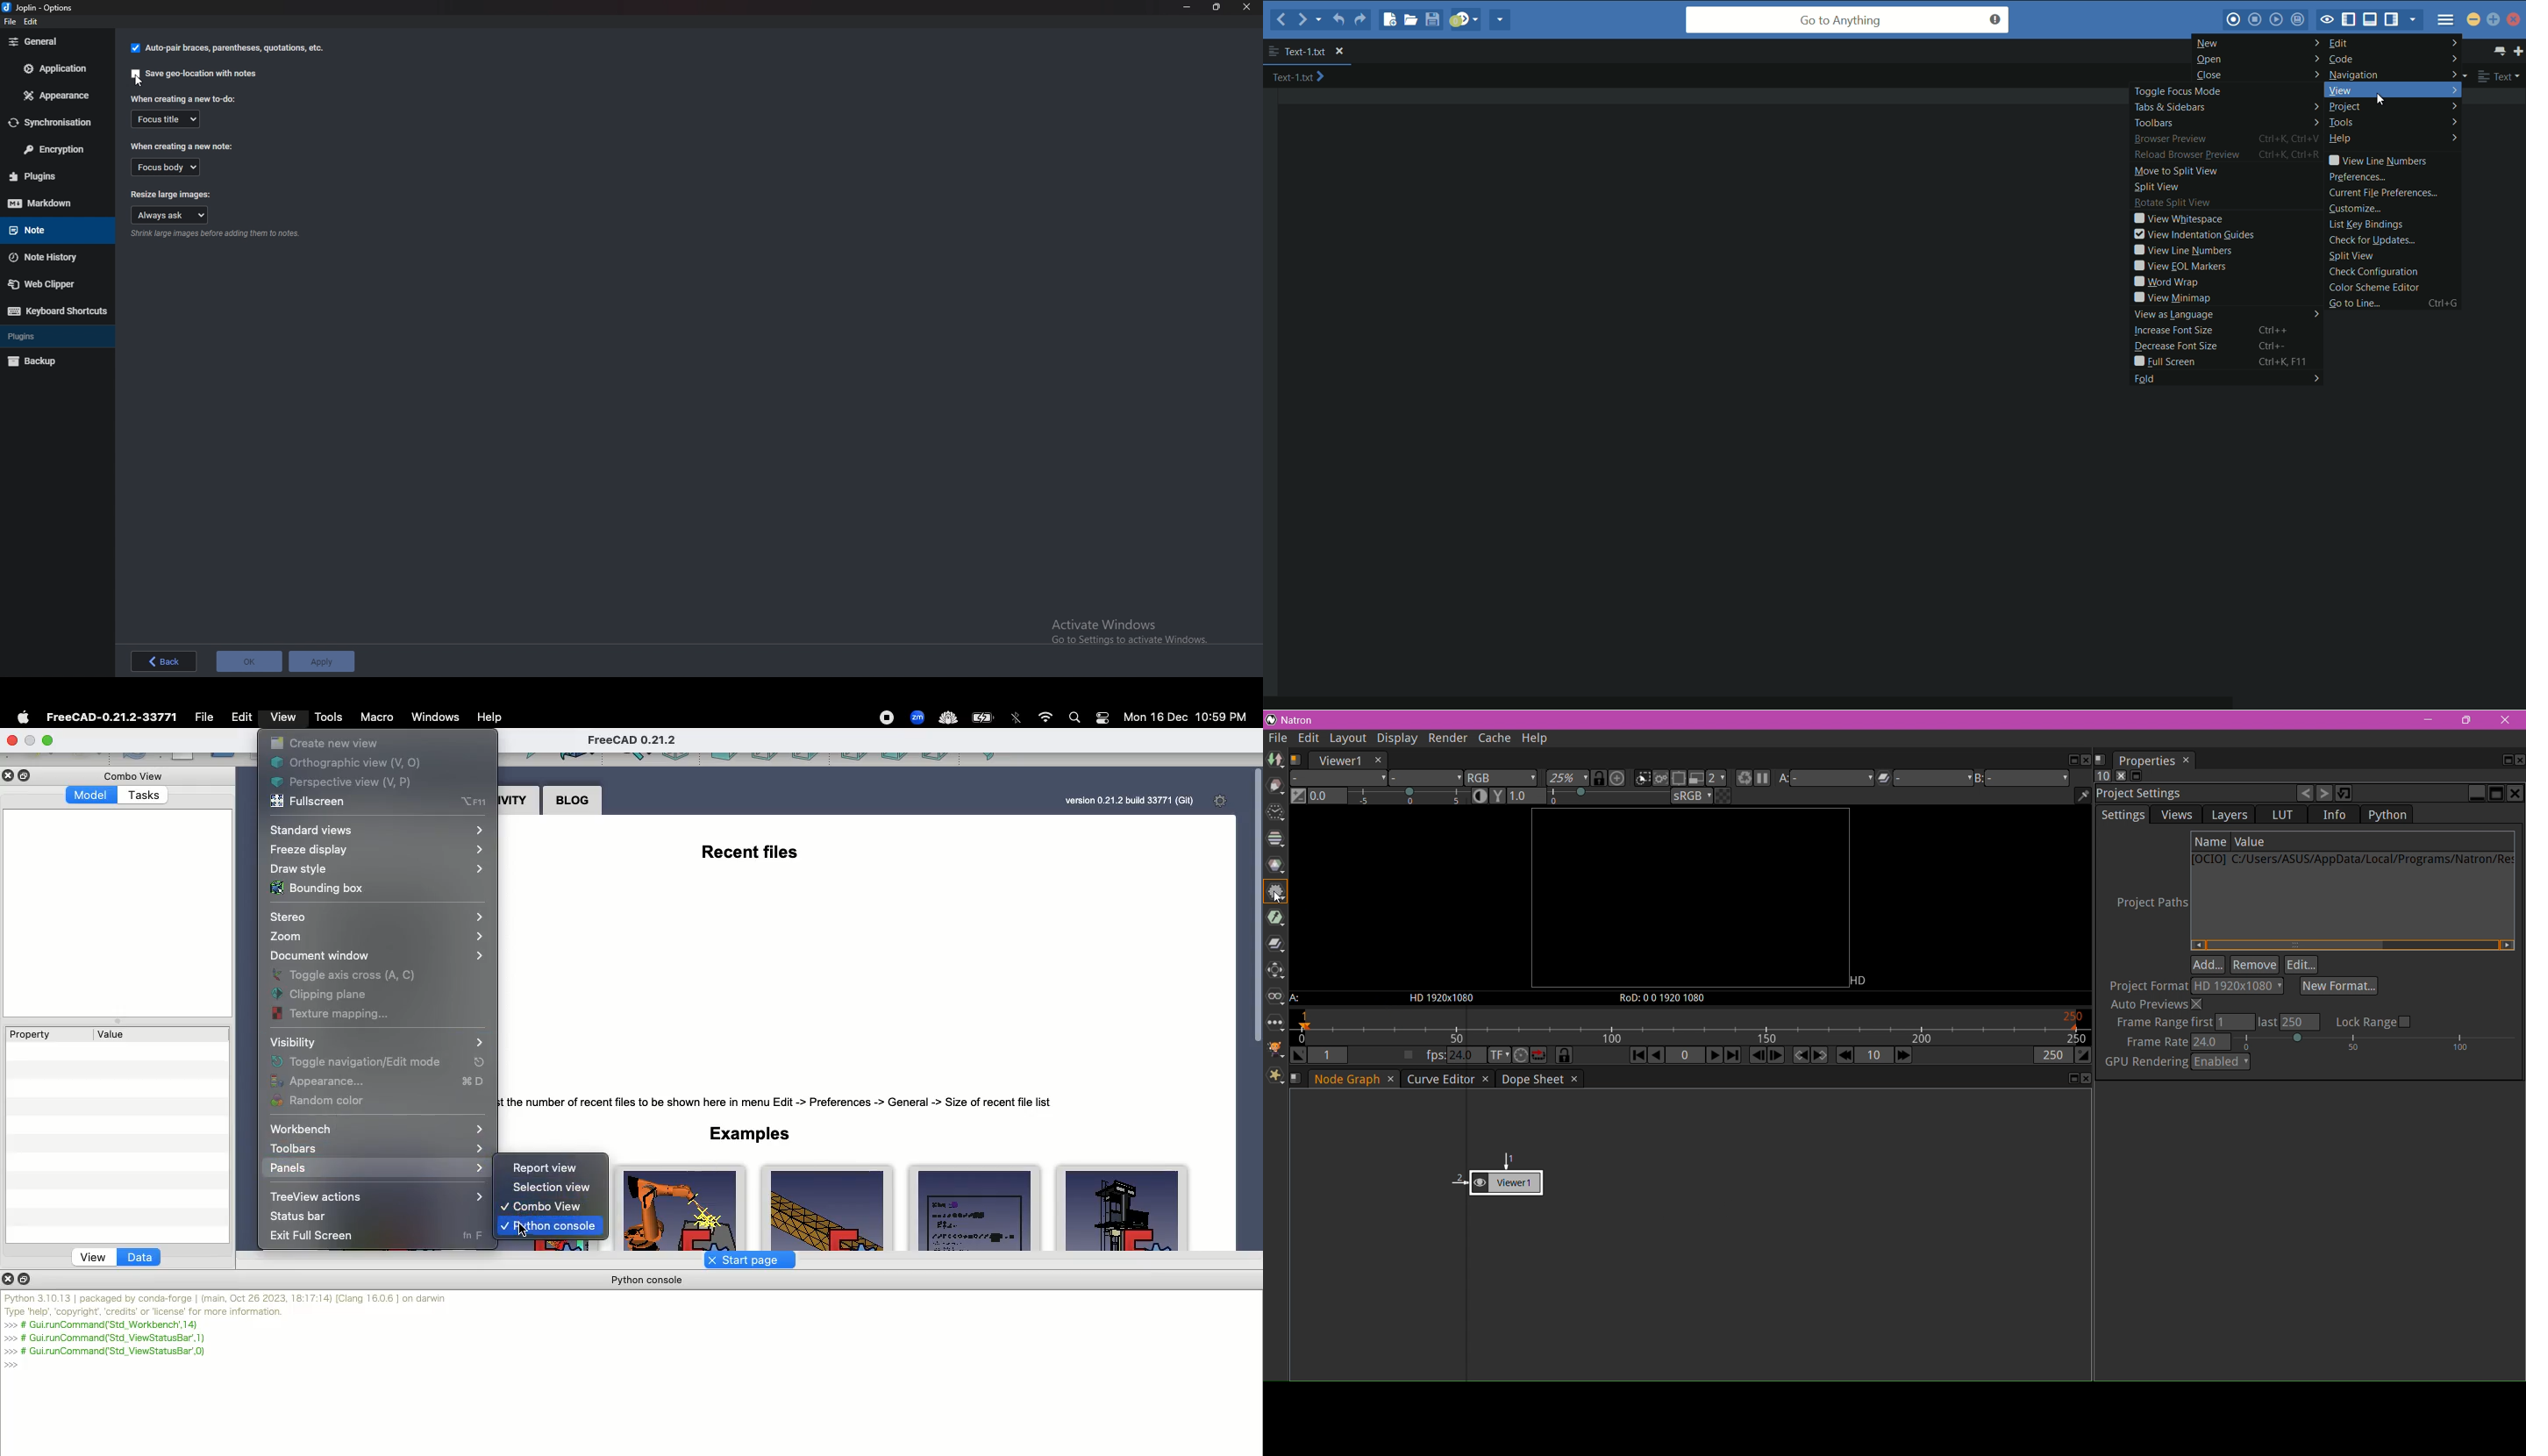  What do you see at coordinates (216, 234) in the screenshot?
I see `Info` at bounding box center [216, 234].